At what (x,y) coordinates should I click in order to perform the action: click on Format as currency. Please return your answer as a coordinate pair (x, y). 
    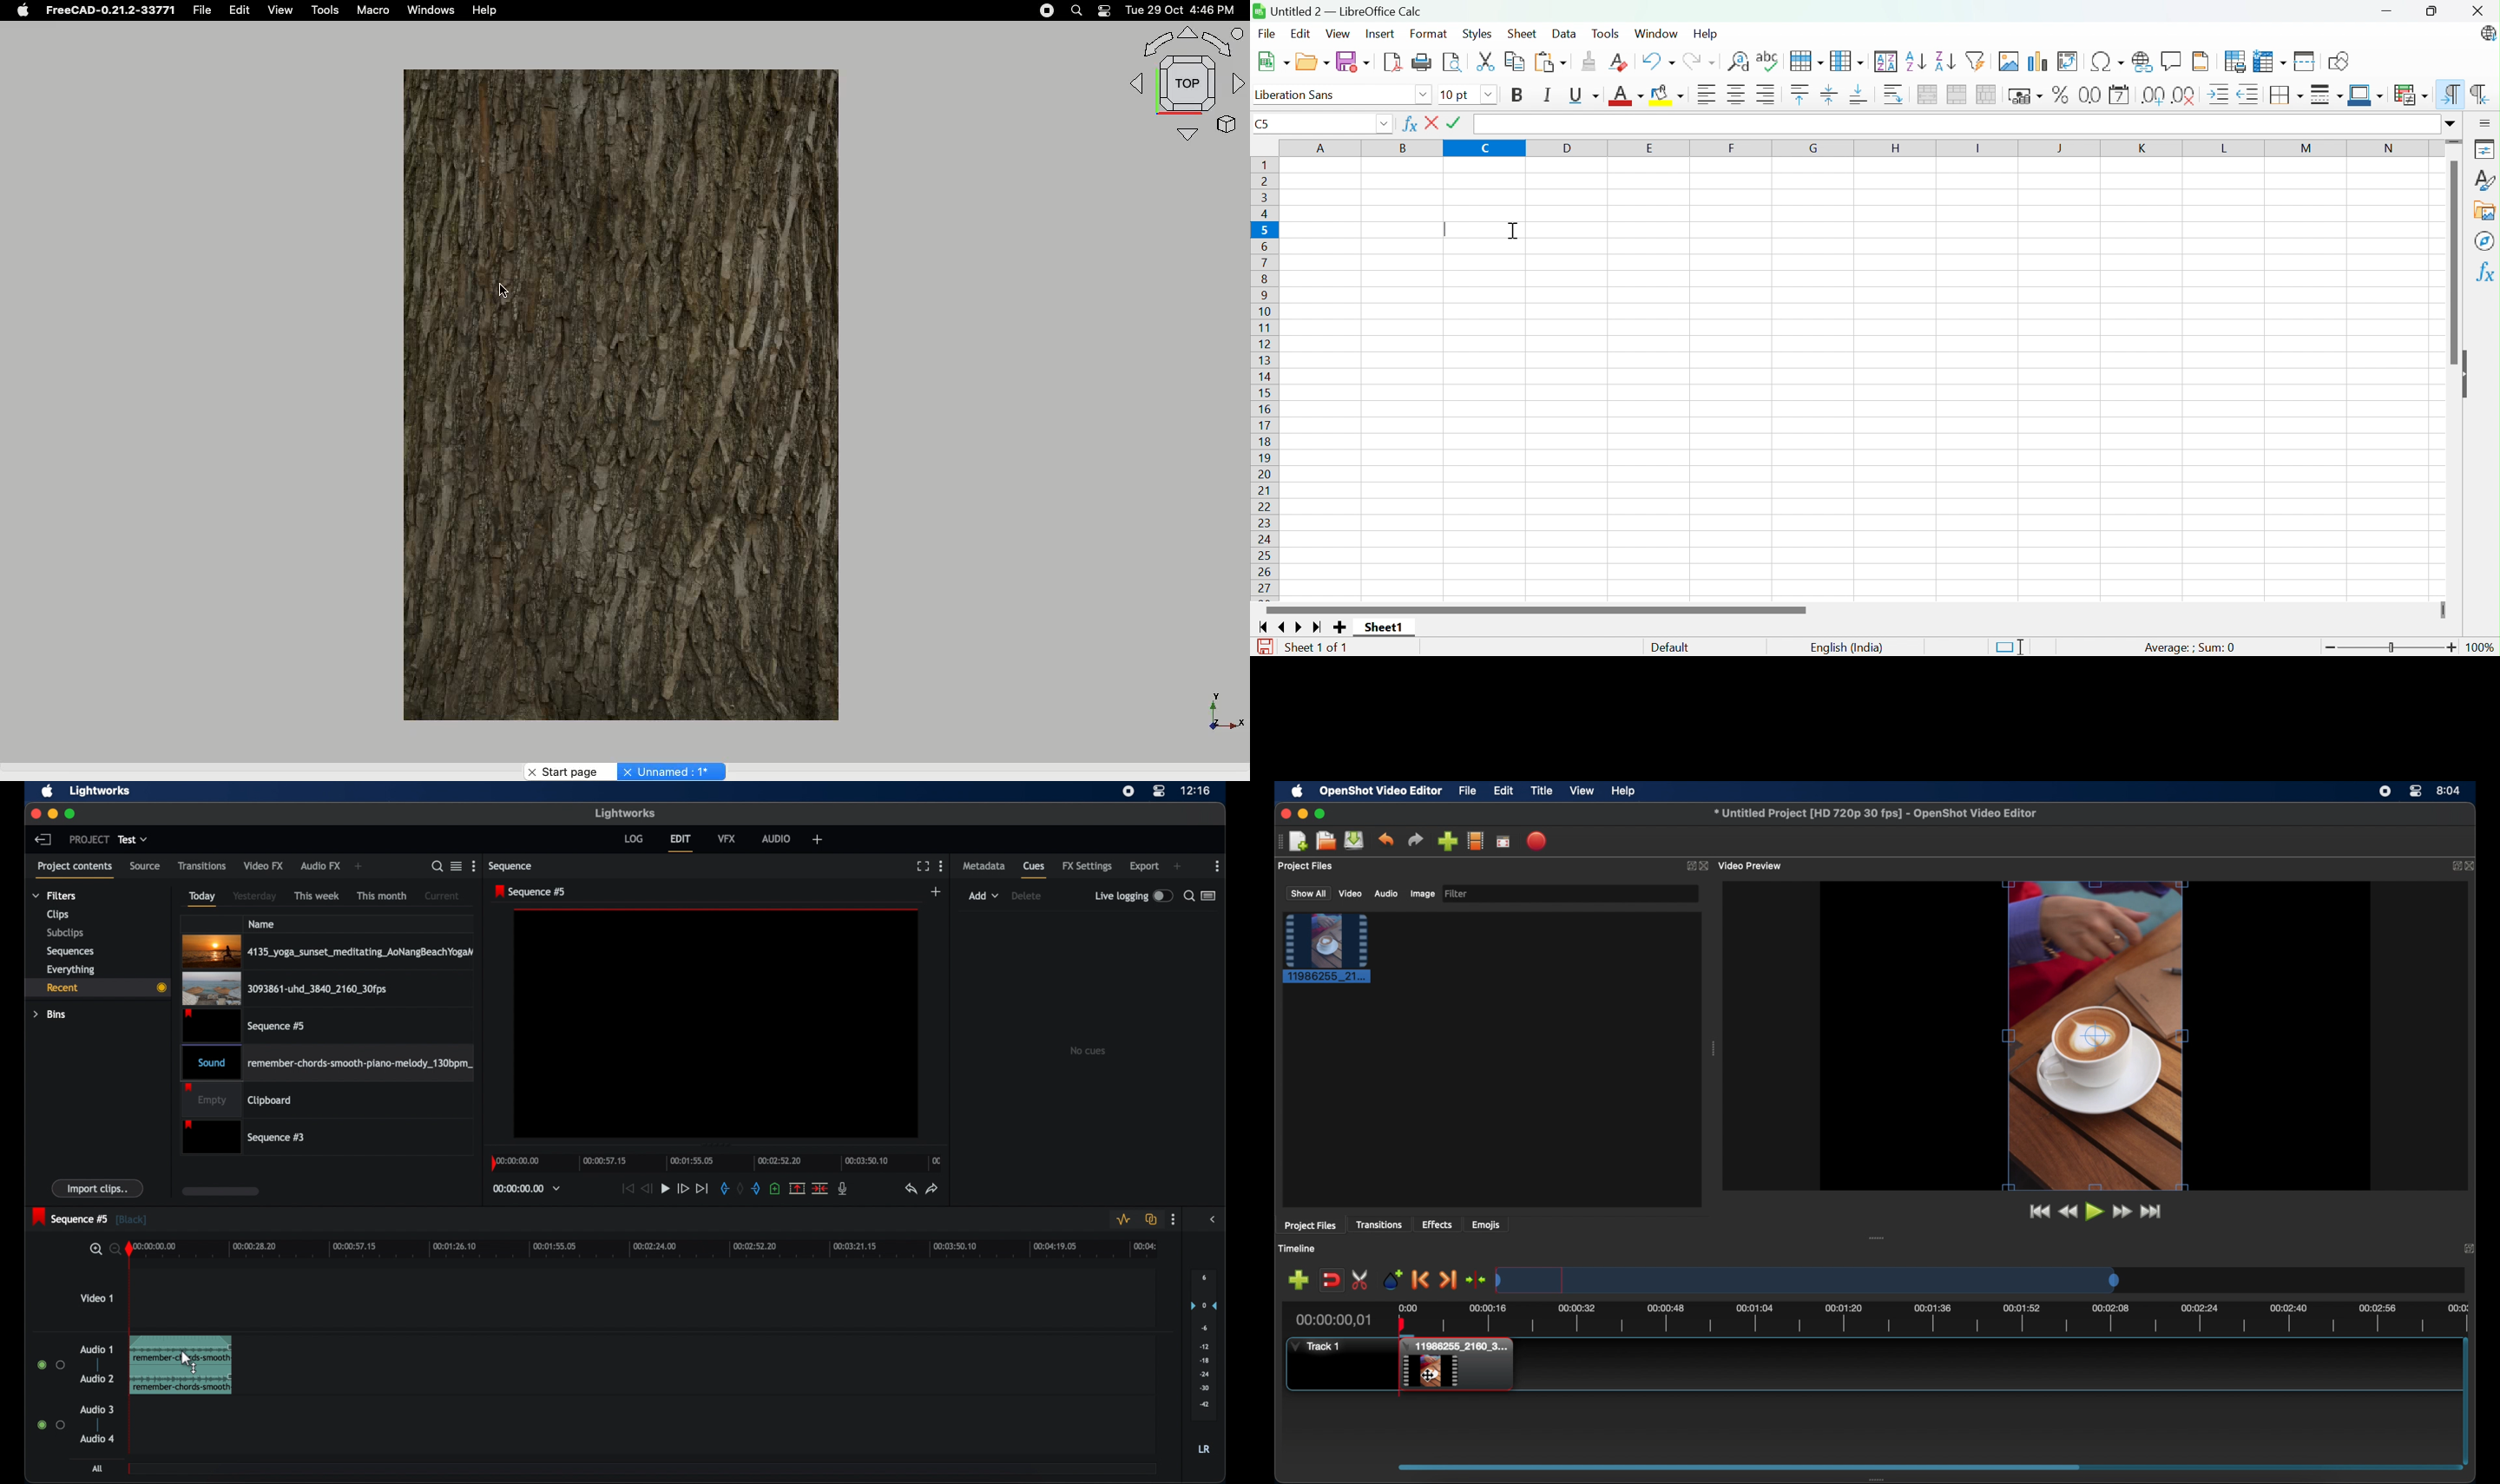
    Looking at the image, I should click on (2028, 96).